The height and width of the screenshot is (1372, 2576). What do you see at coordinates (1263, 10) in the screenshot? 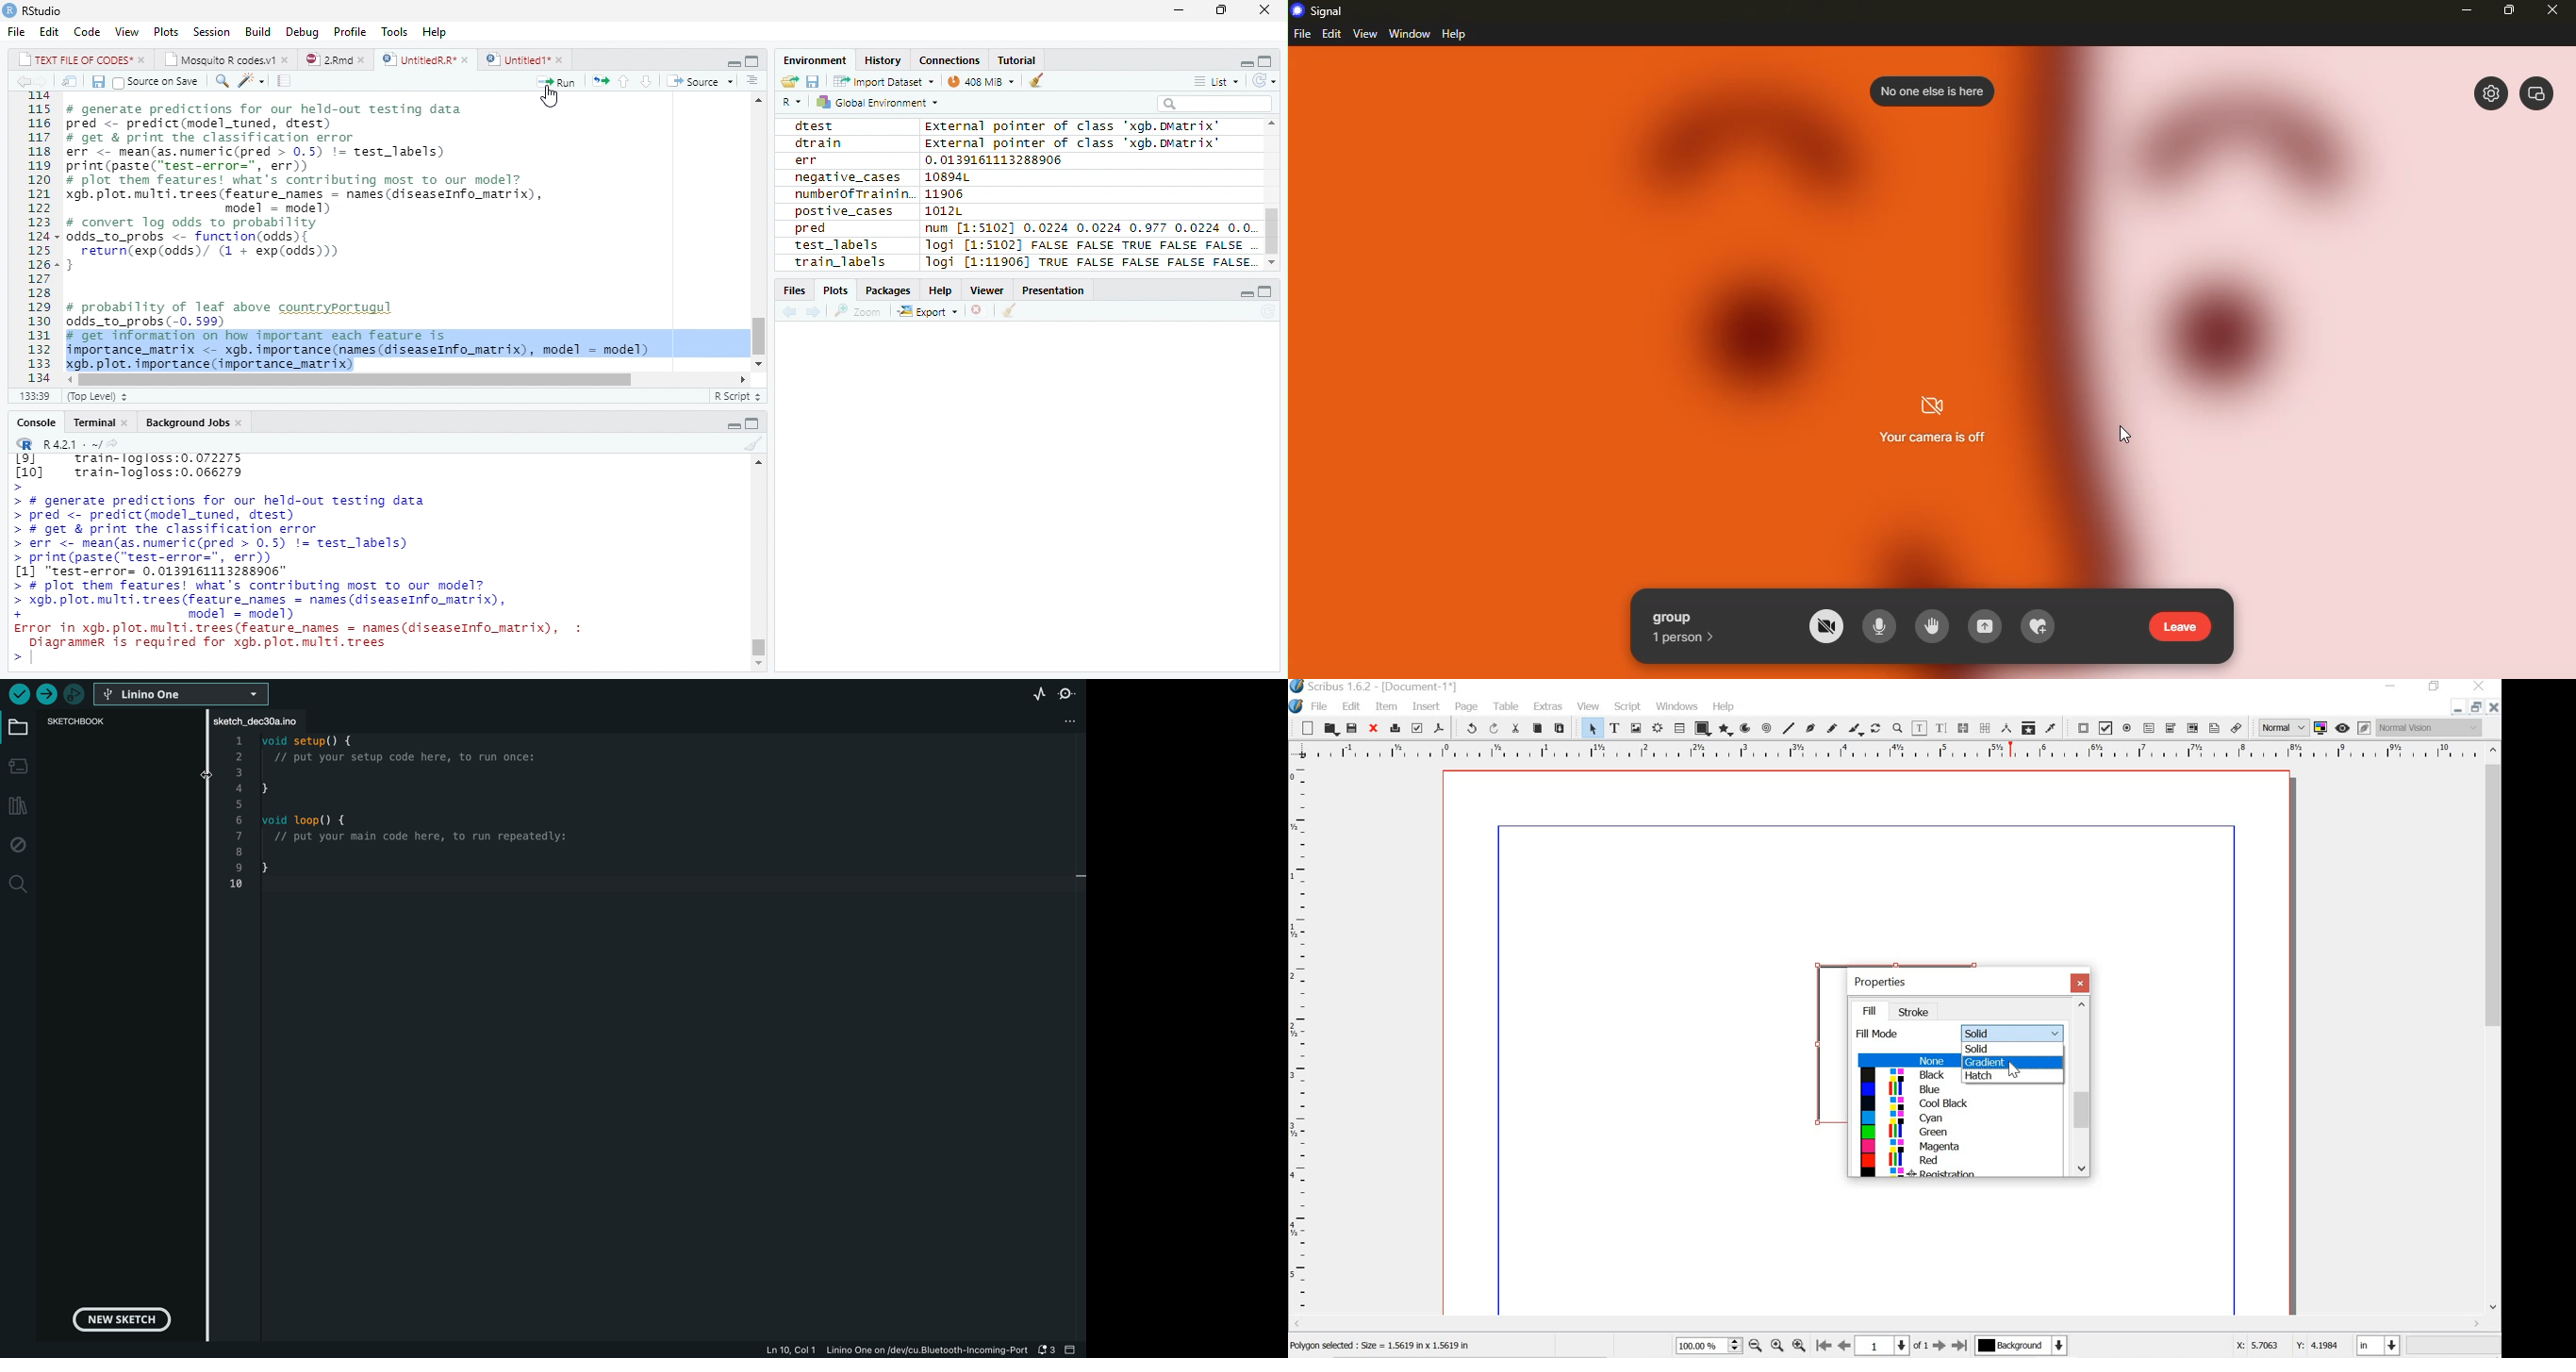
I see `Close` at bounding box center [1263, 10].